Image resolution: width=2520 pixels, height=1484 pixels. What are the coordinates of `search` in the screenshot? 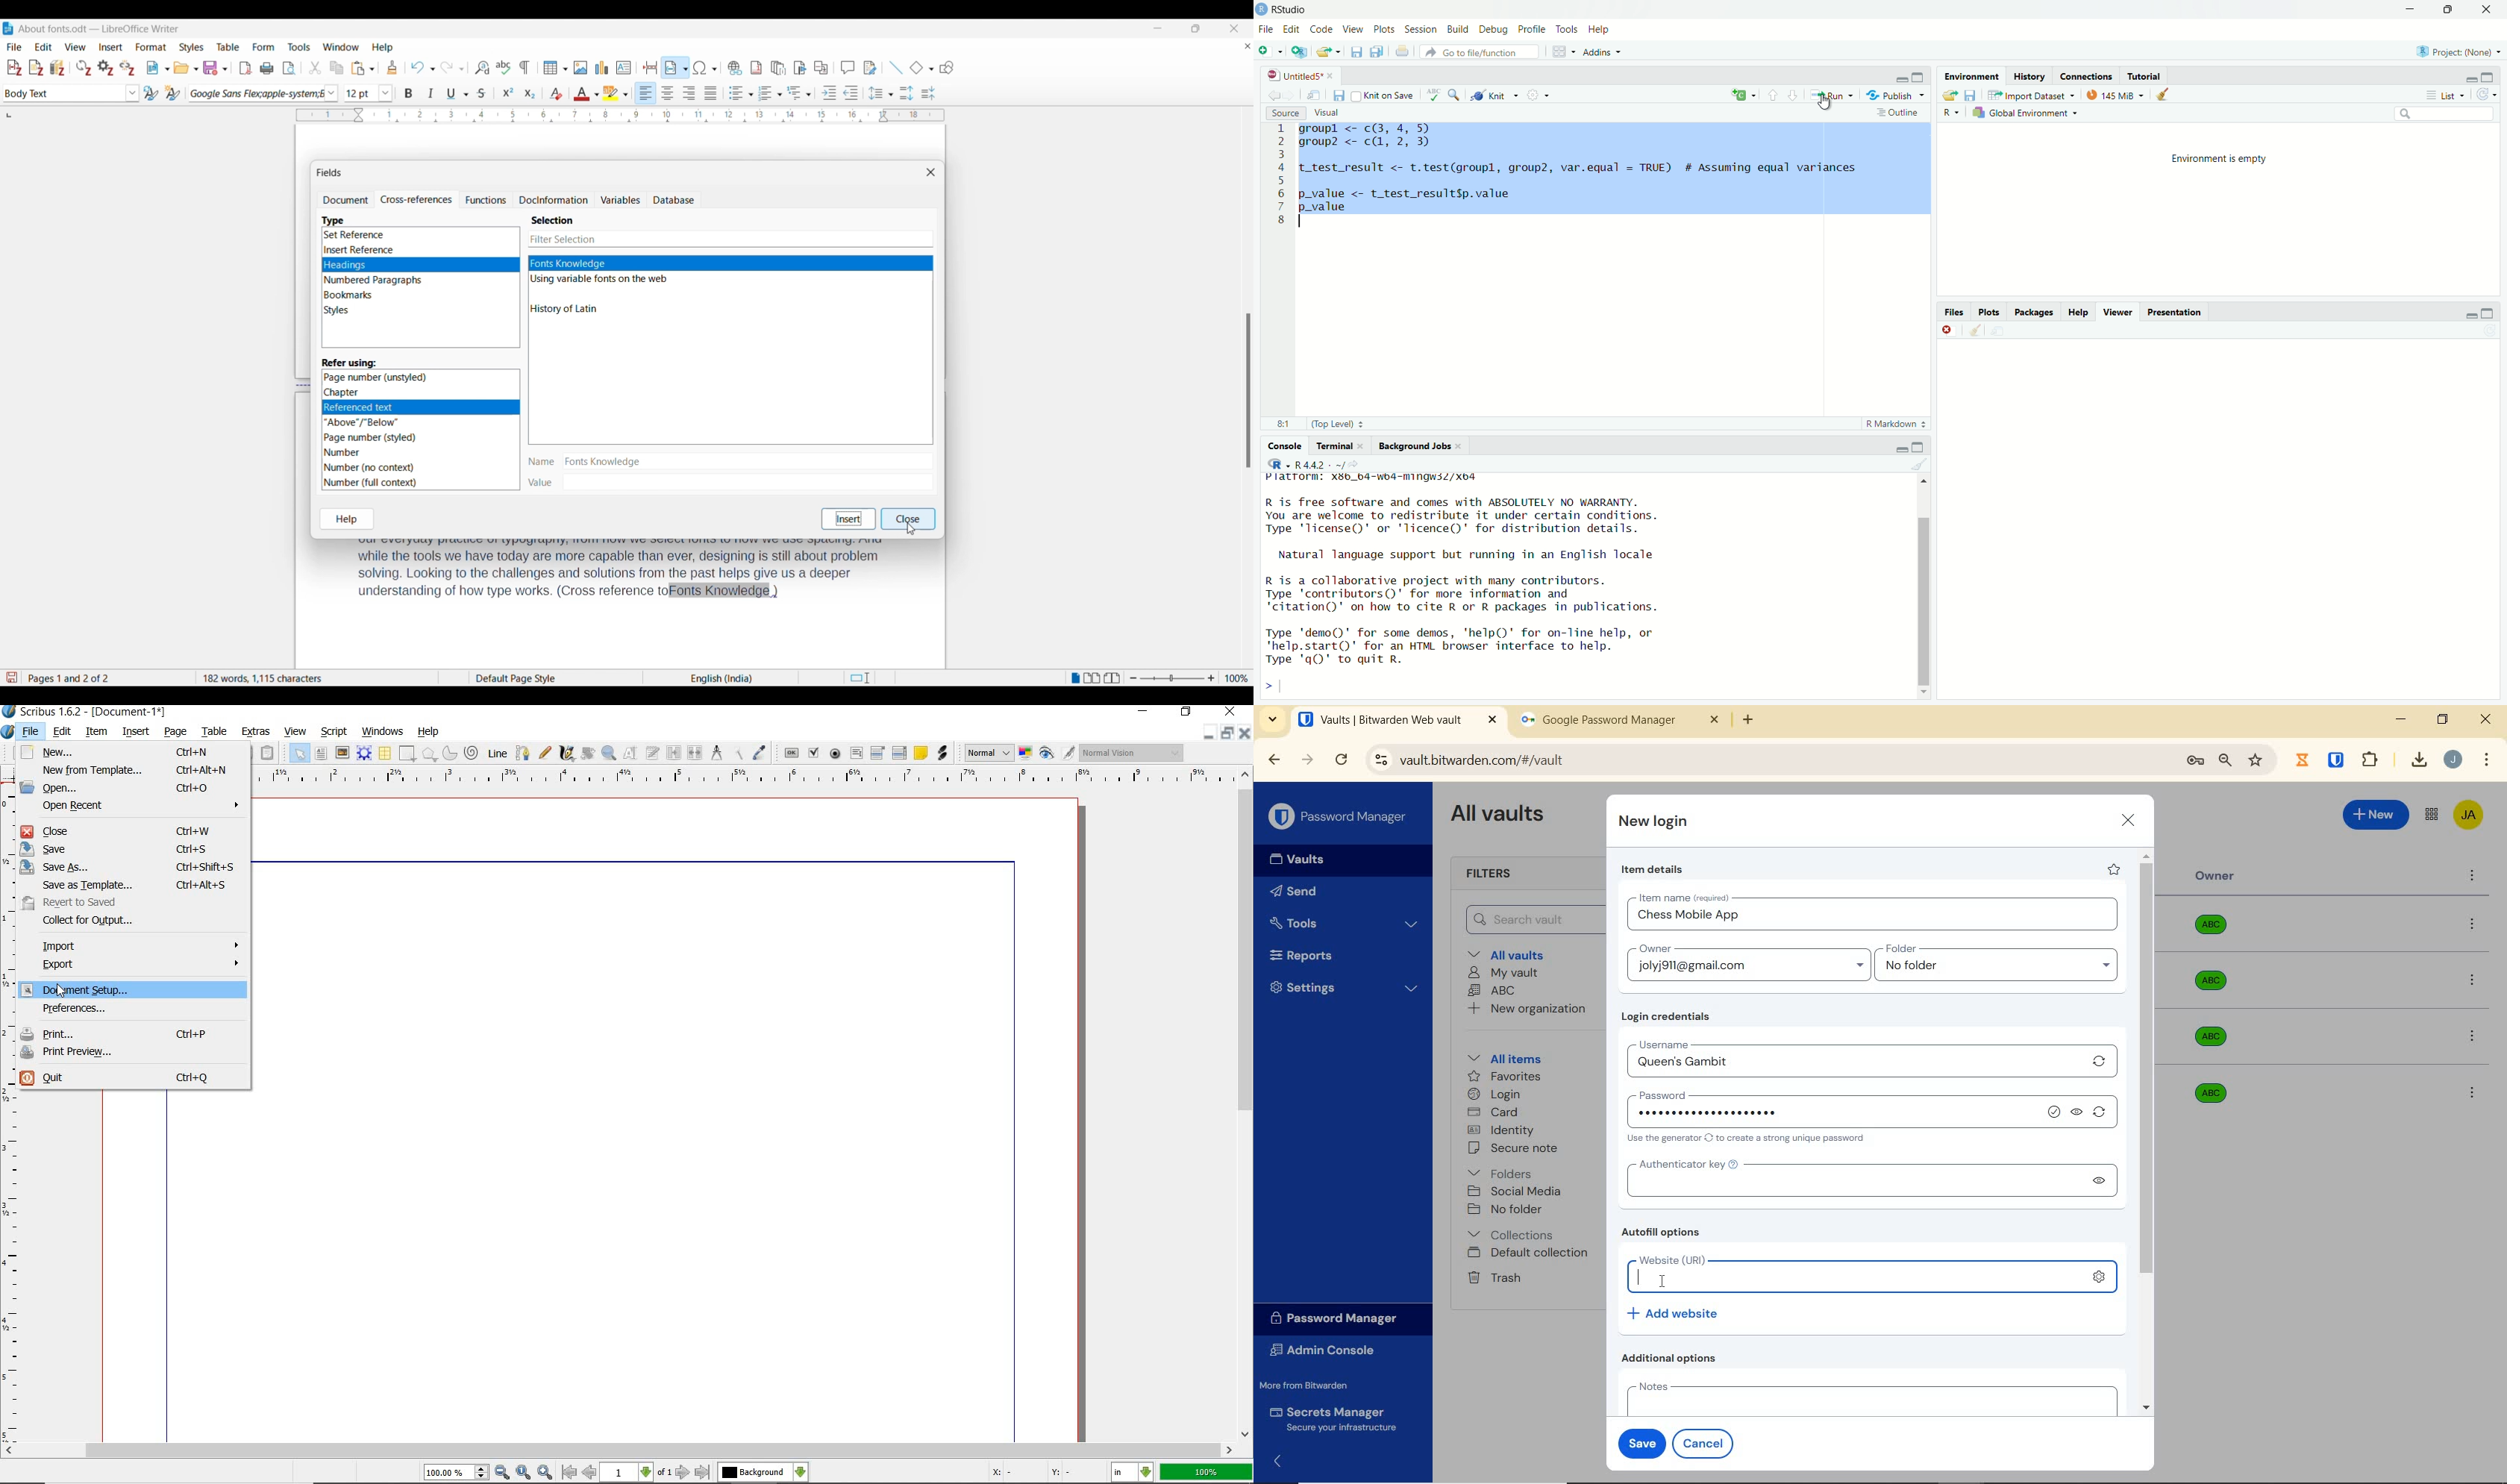 It's located at (2441, 114).